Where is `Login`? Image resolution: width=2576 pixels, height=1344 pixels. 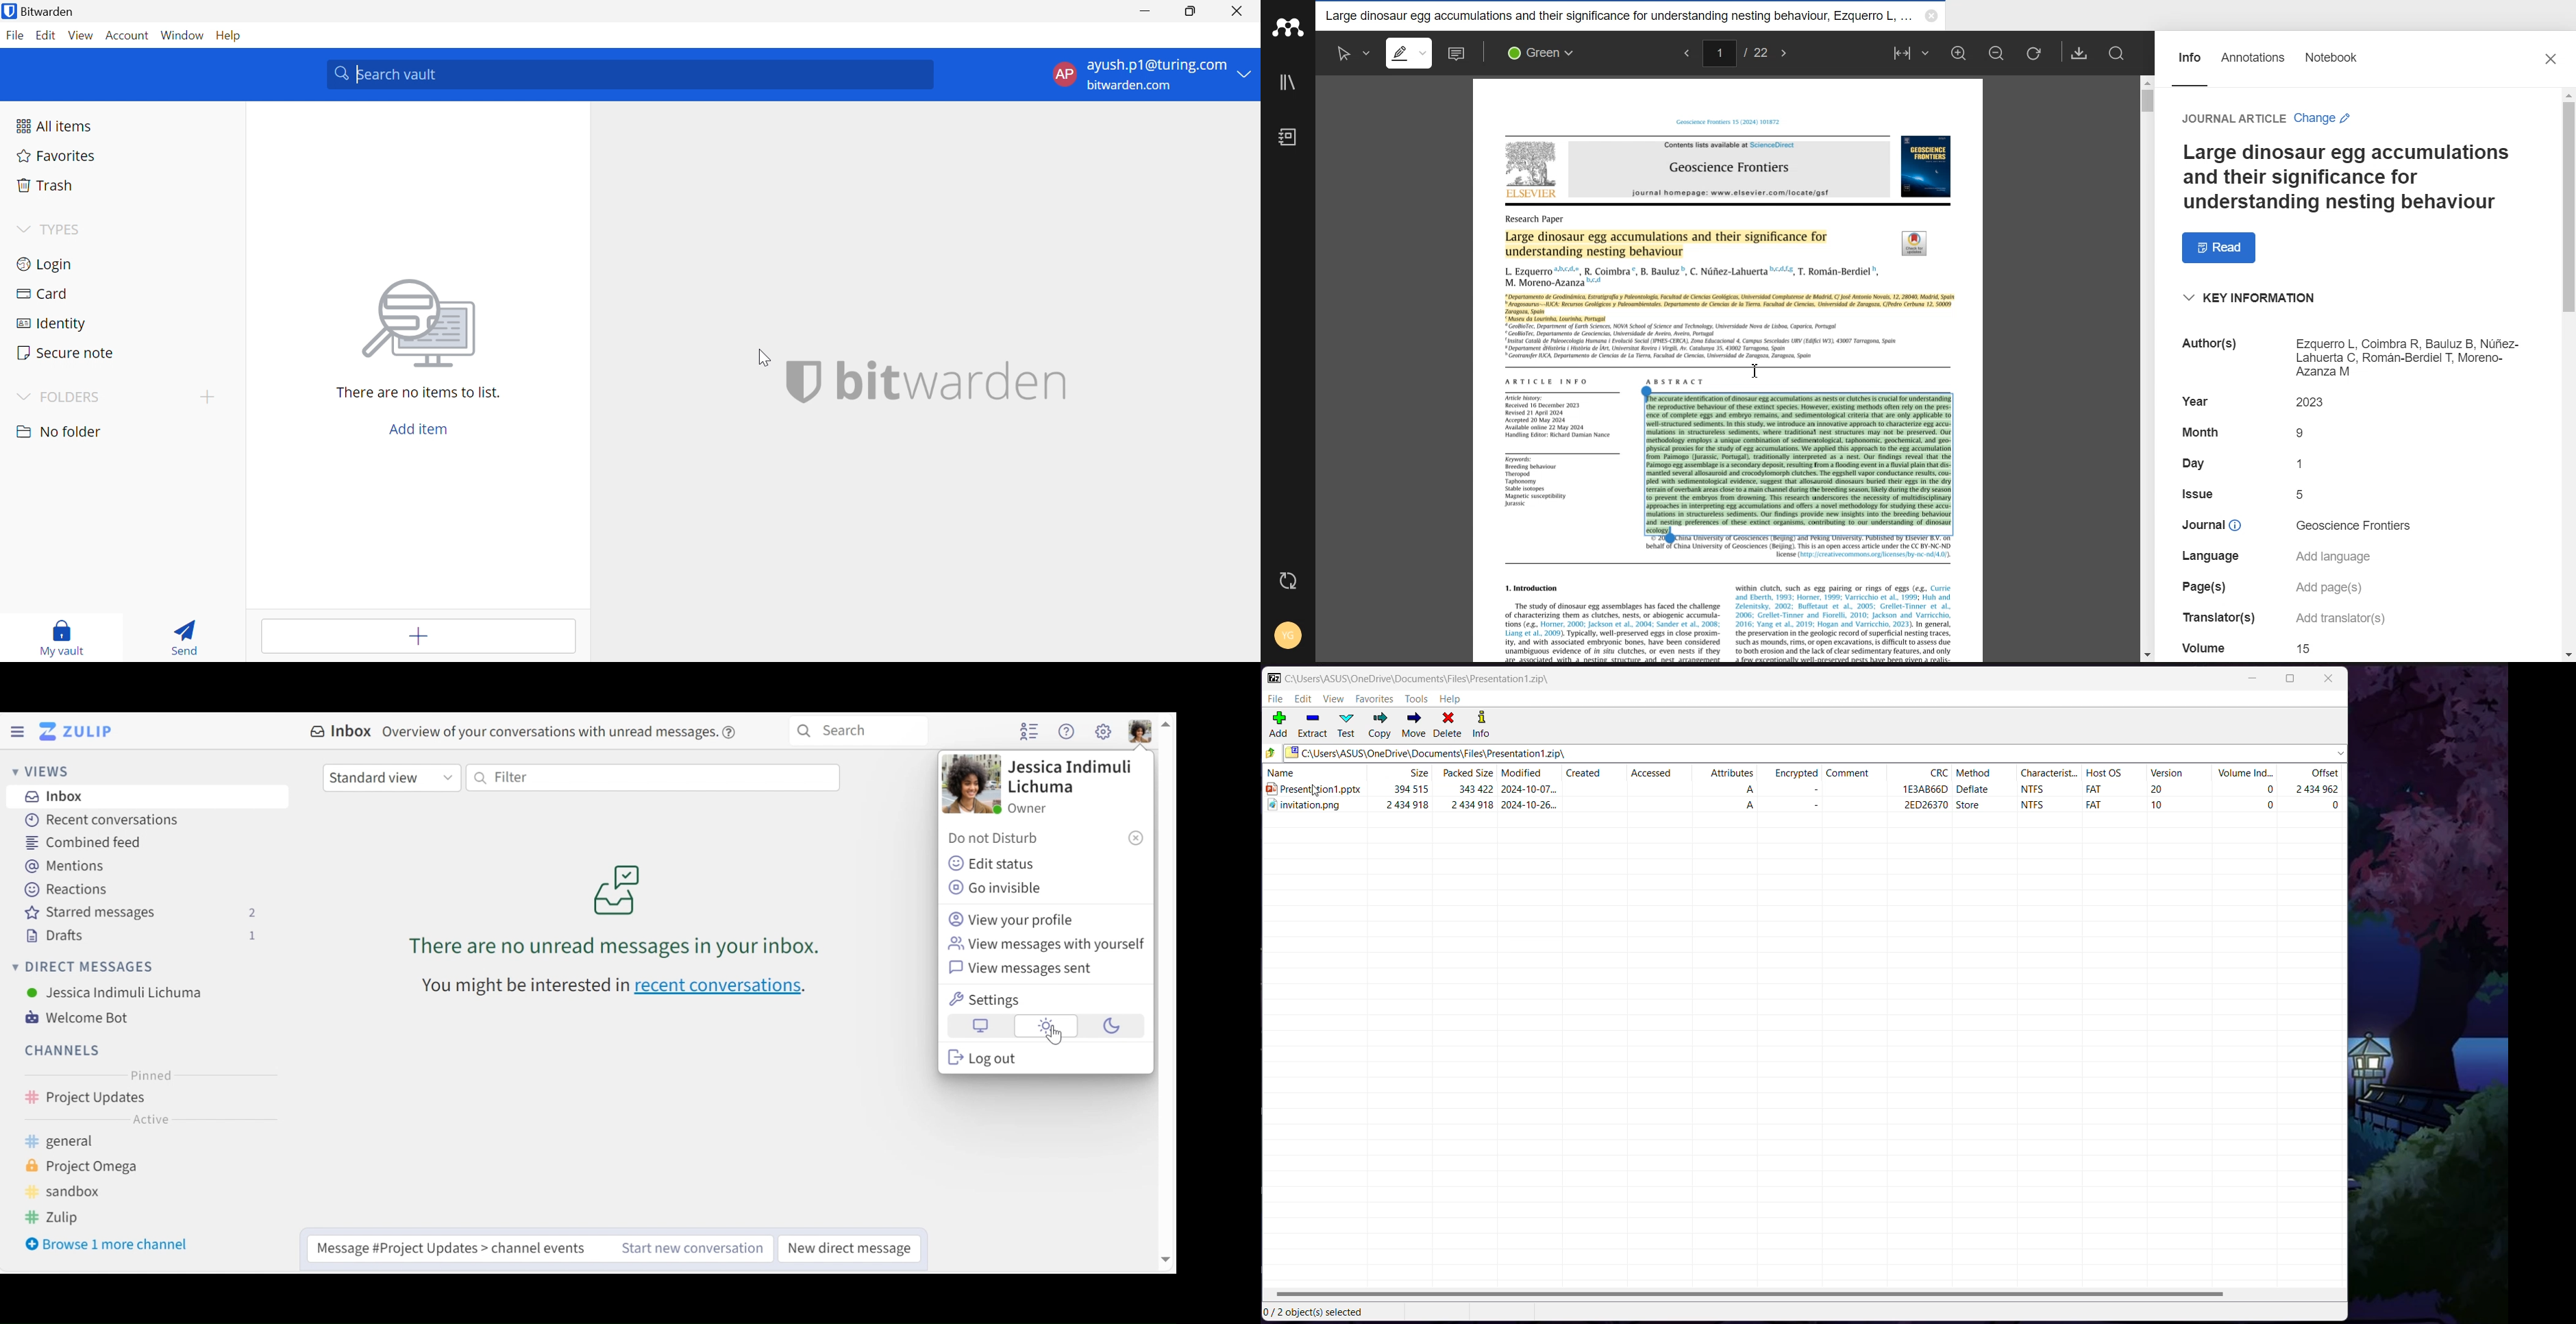
Login is located at coordinates (45, 266).